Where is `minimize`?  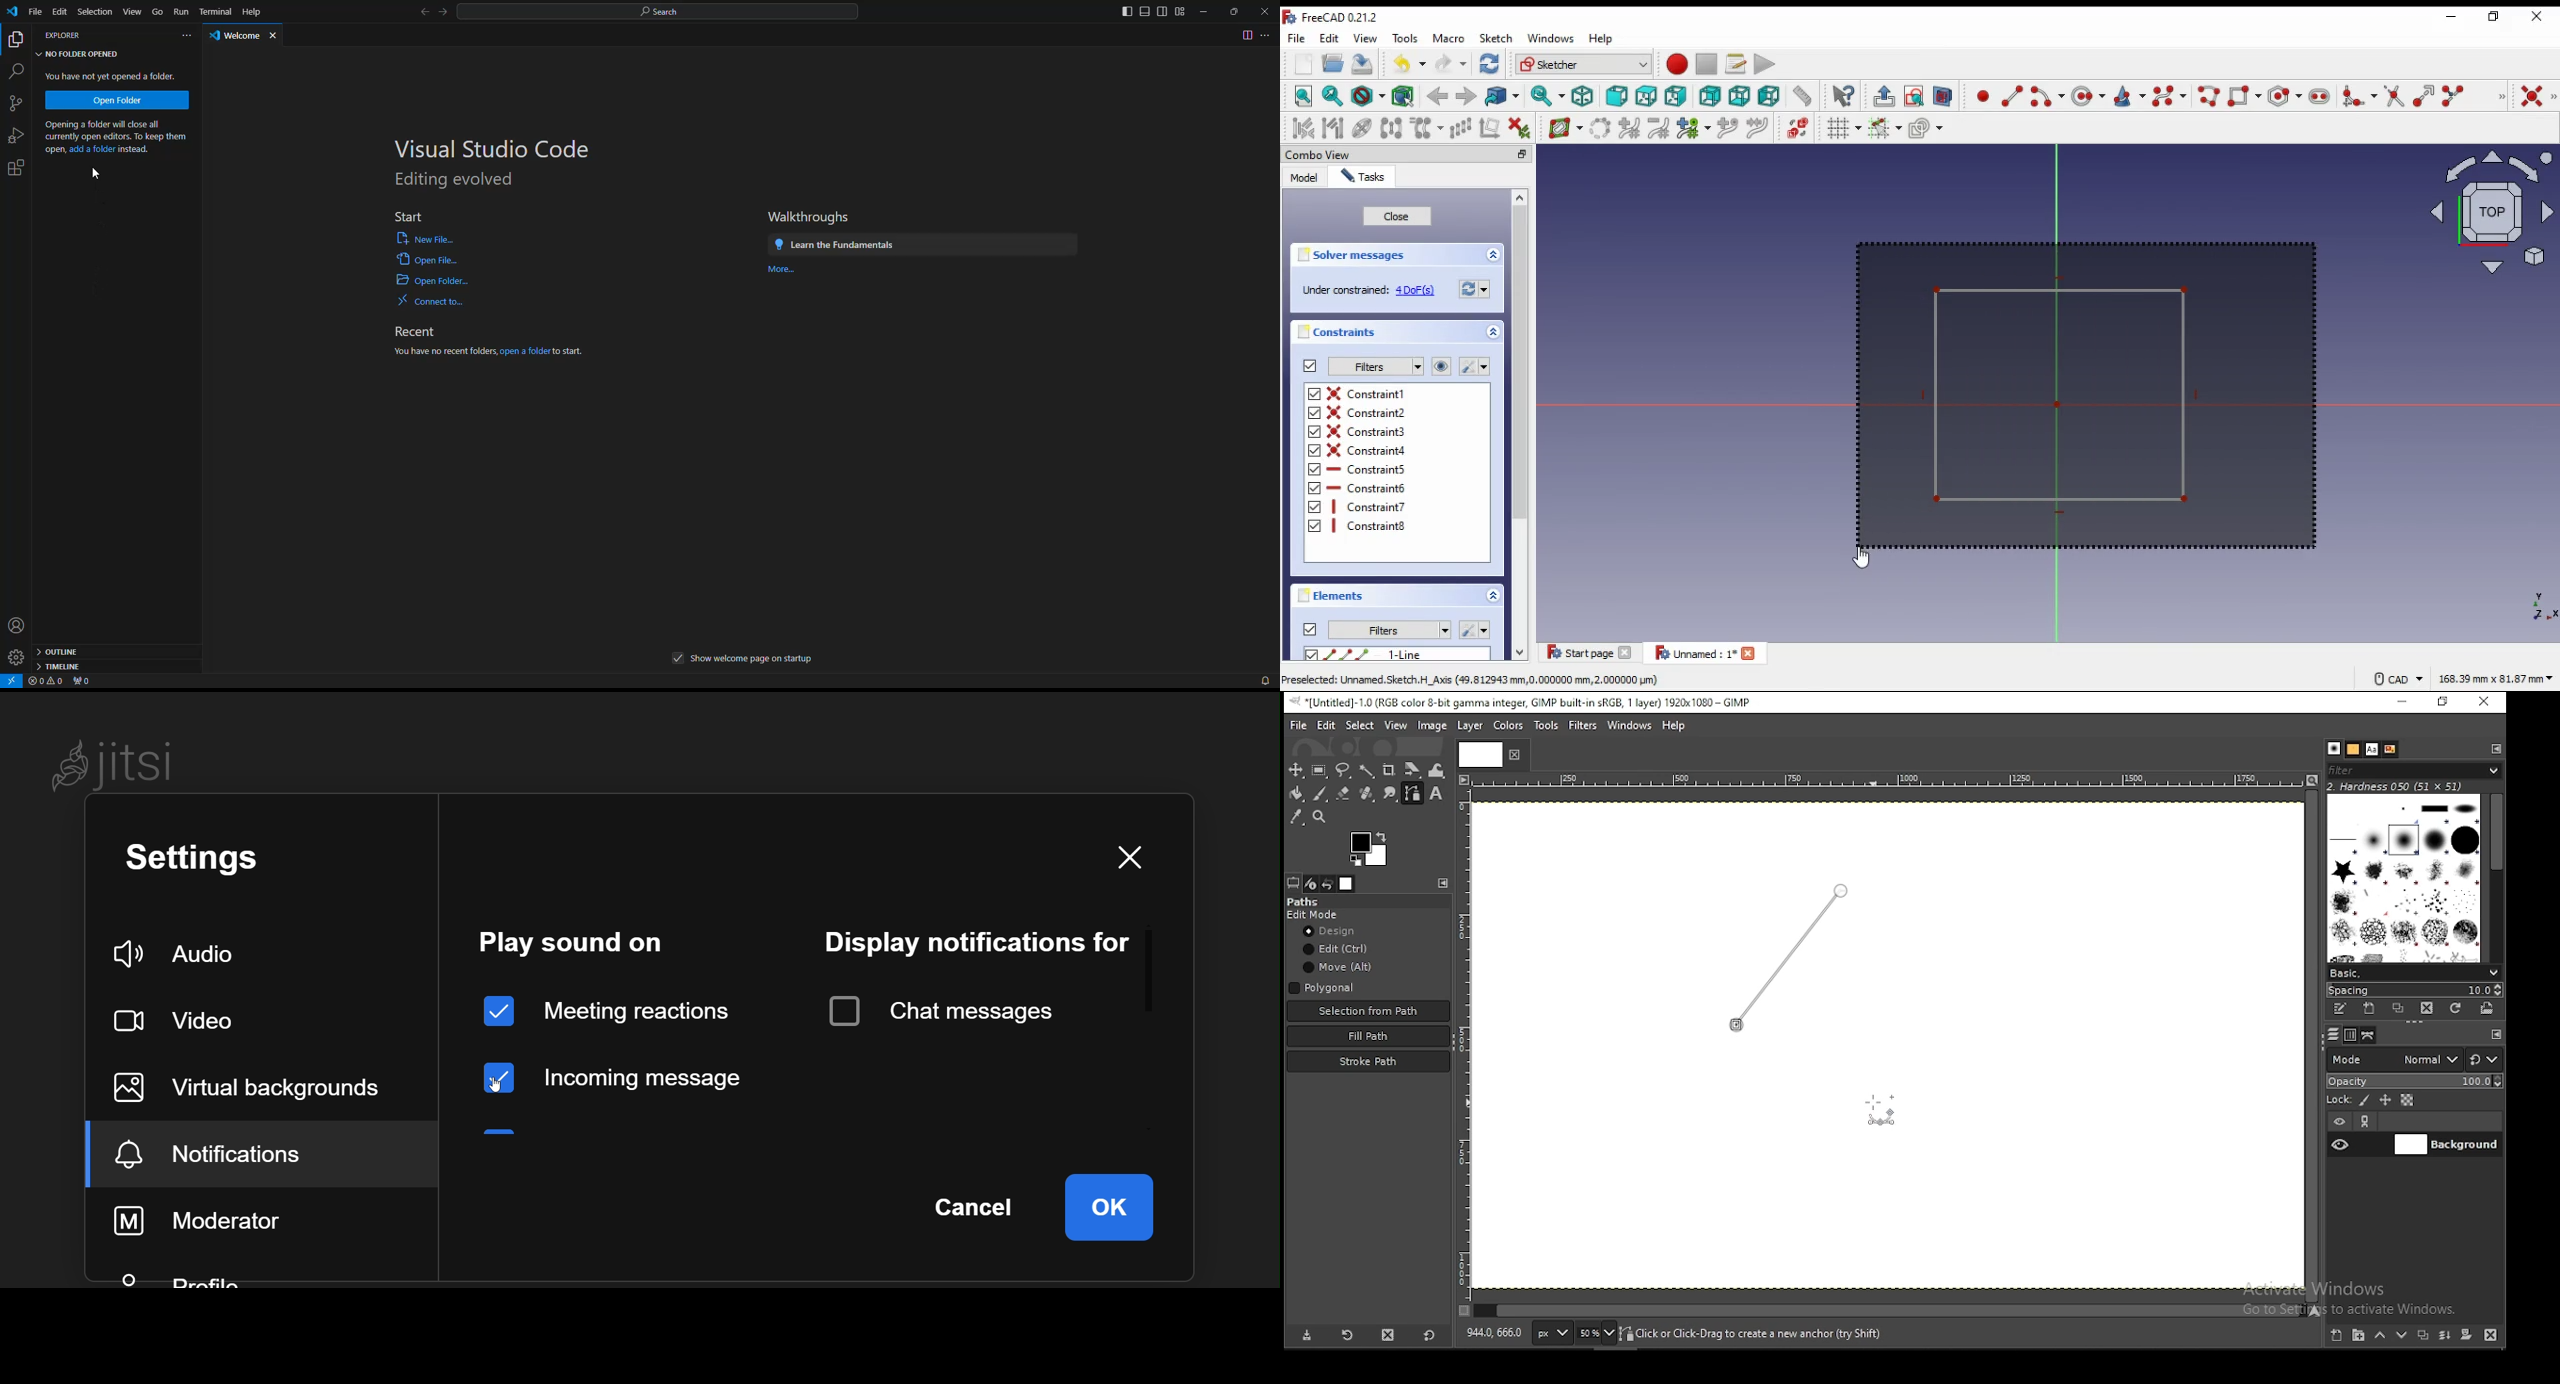 minimize is located at coordinates (1522, 154).